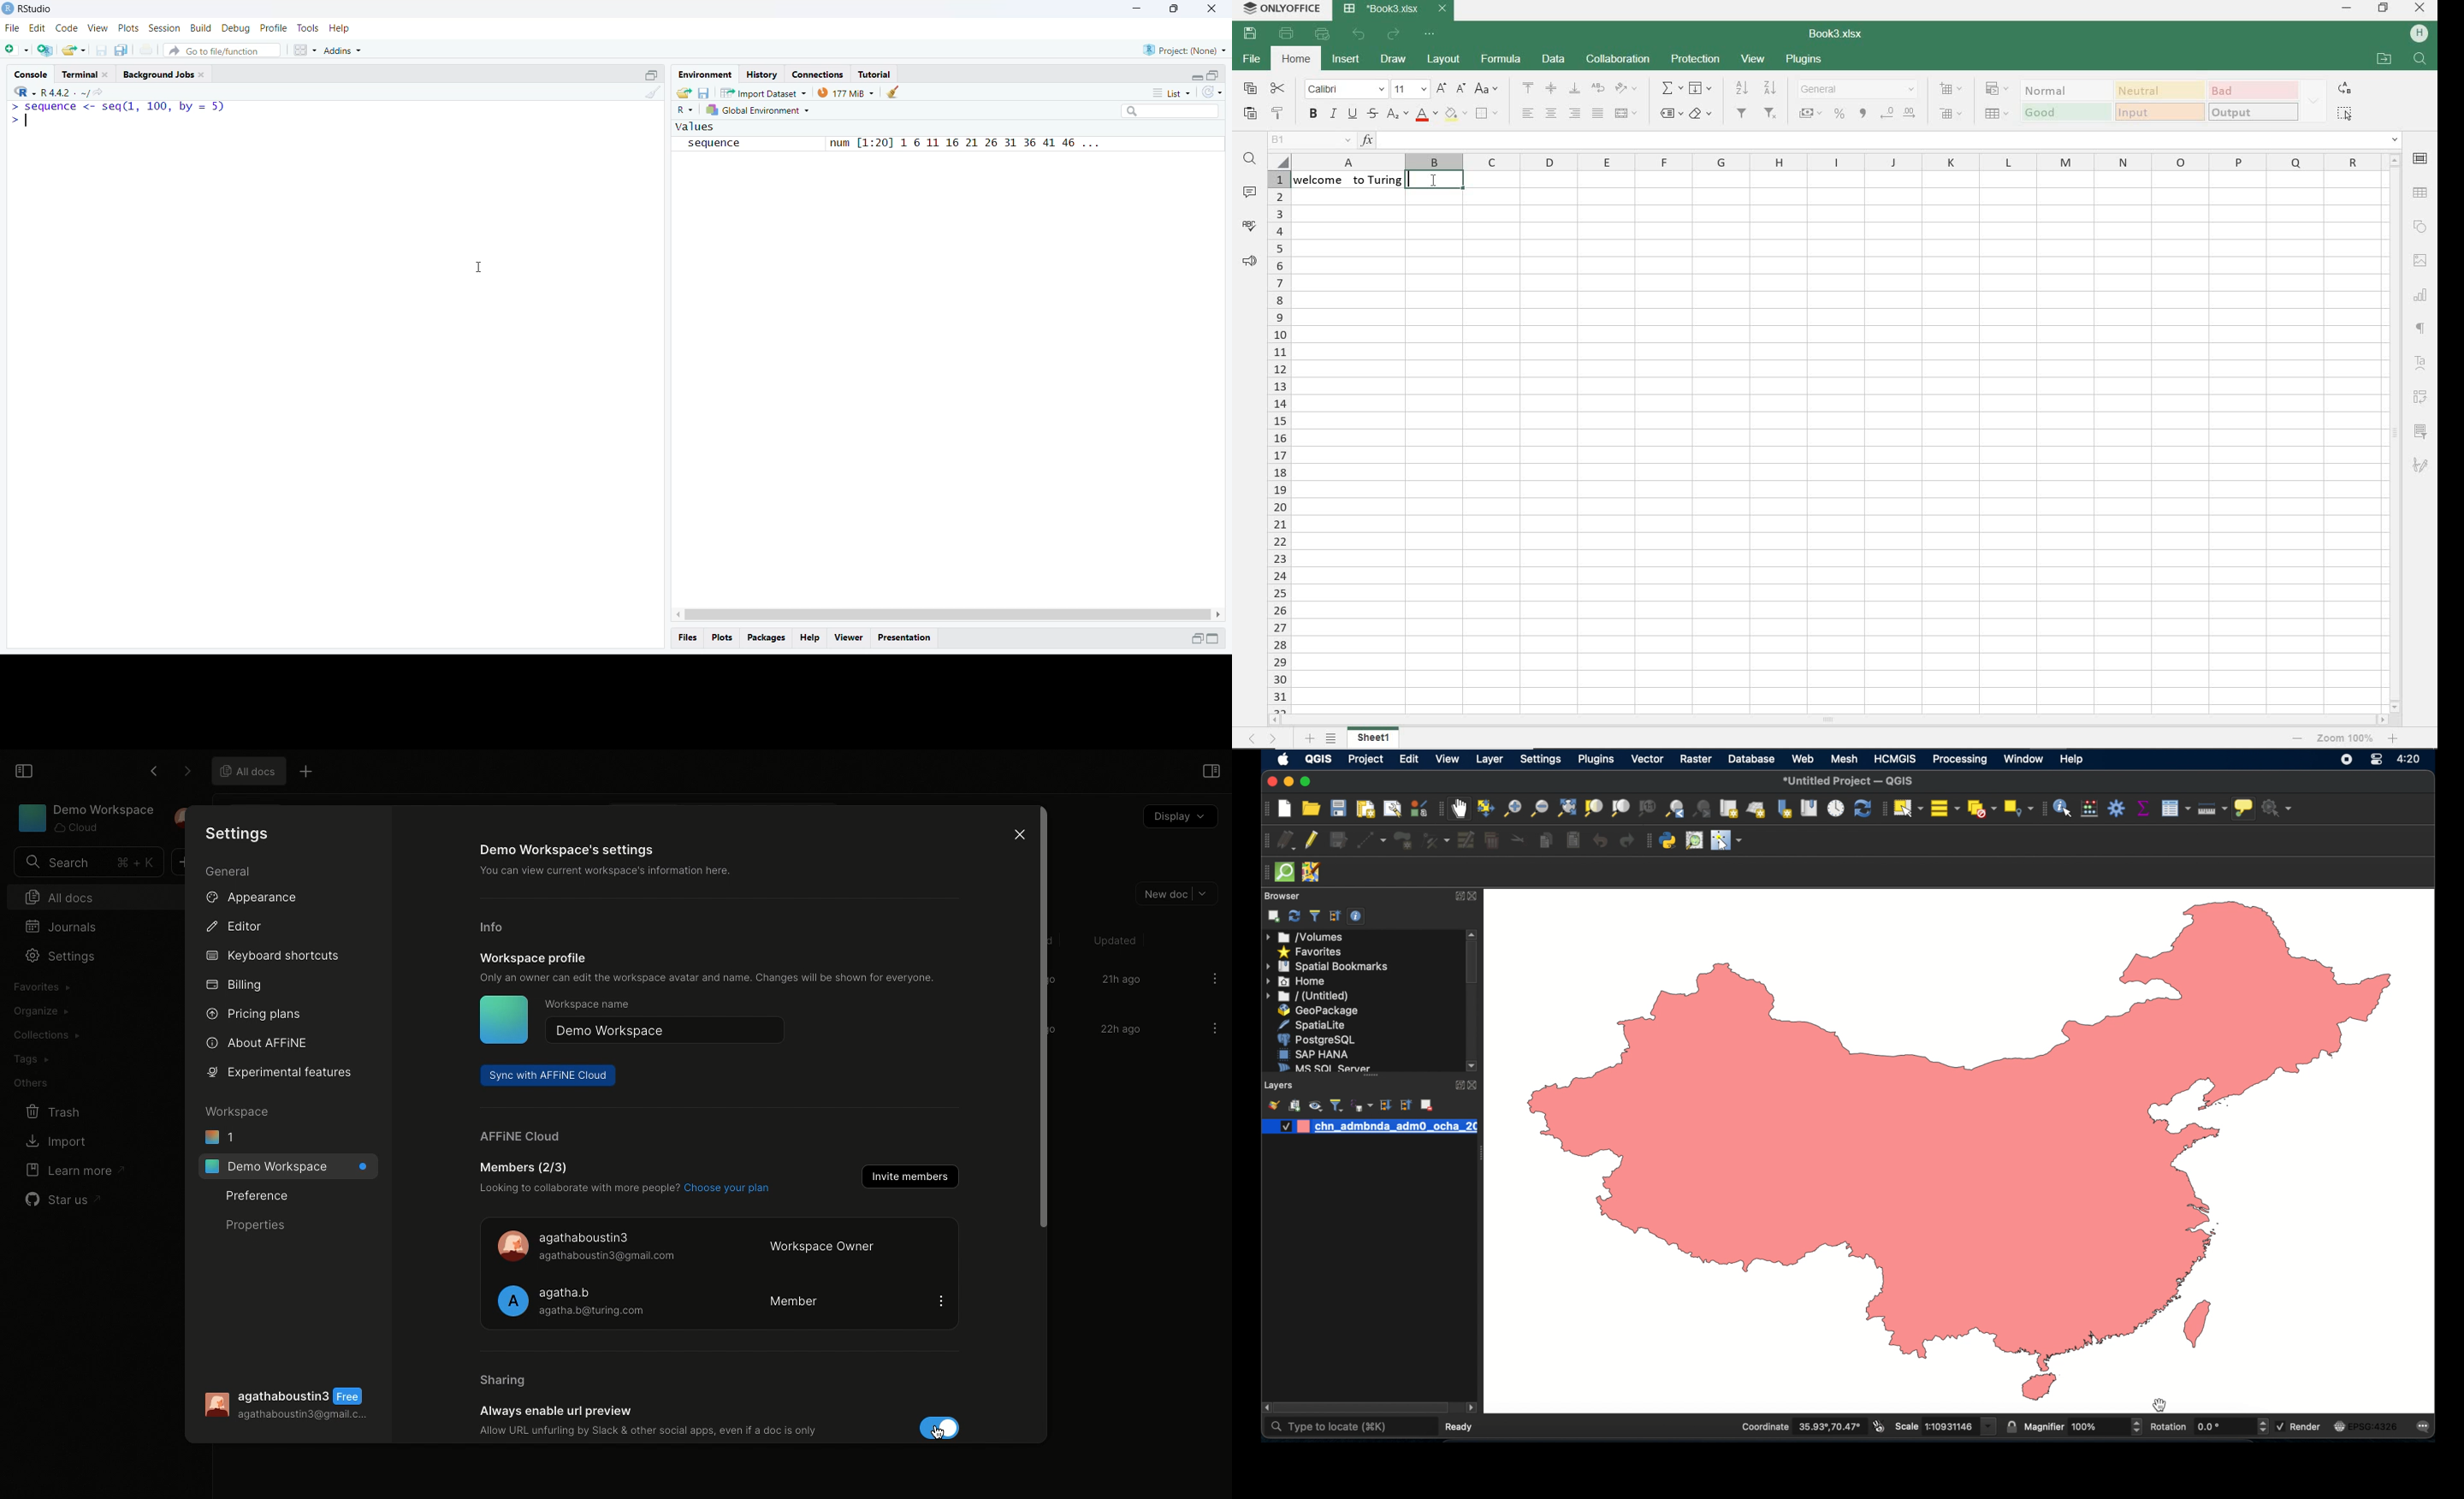 The image size is (2464, 1512). I want to click on num [1:20] 1 6 11 16 21 26 31 36 41 46 ..., so click(961, 144).